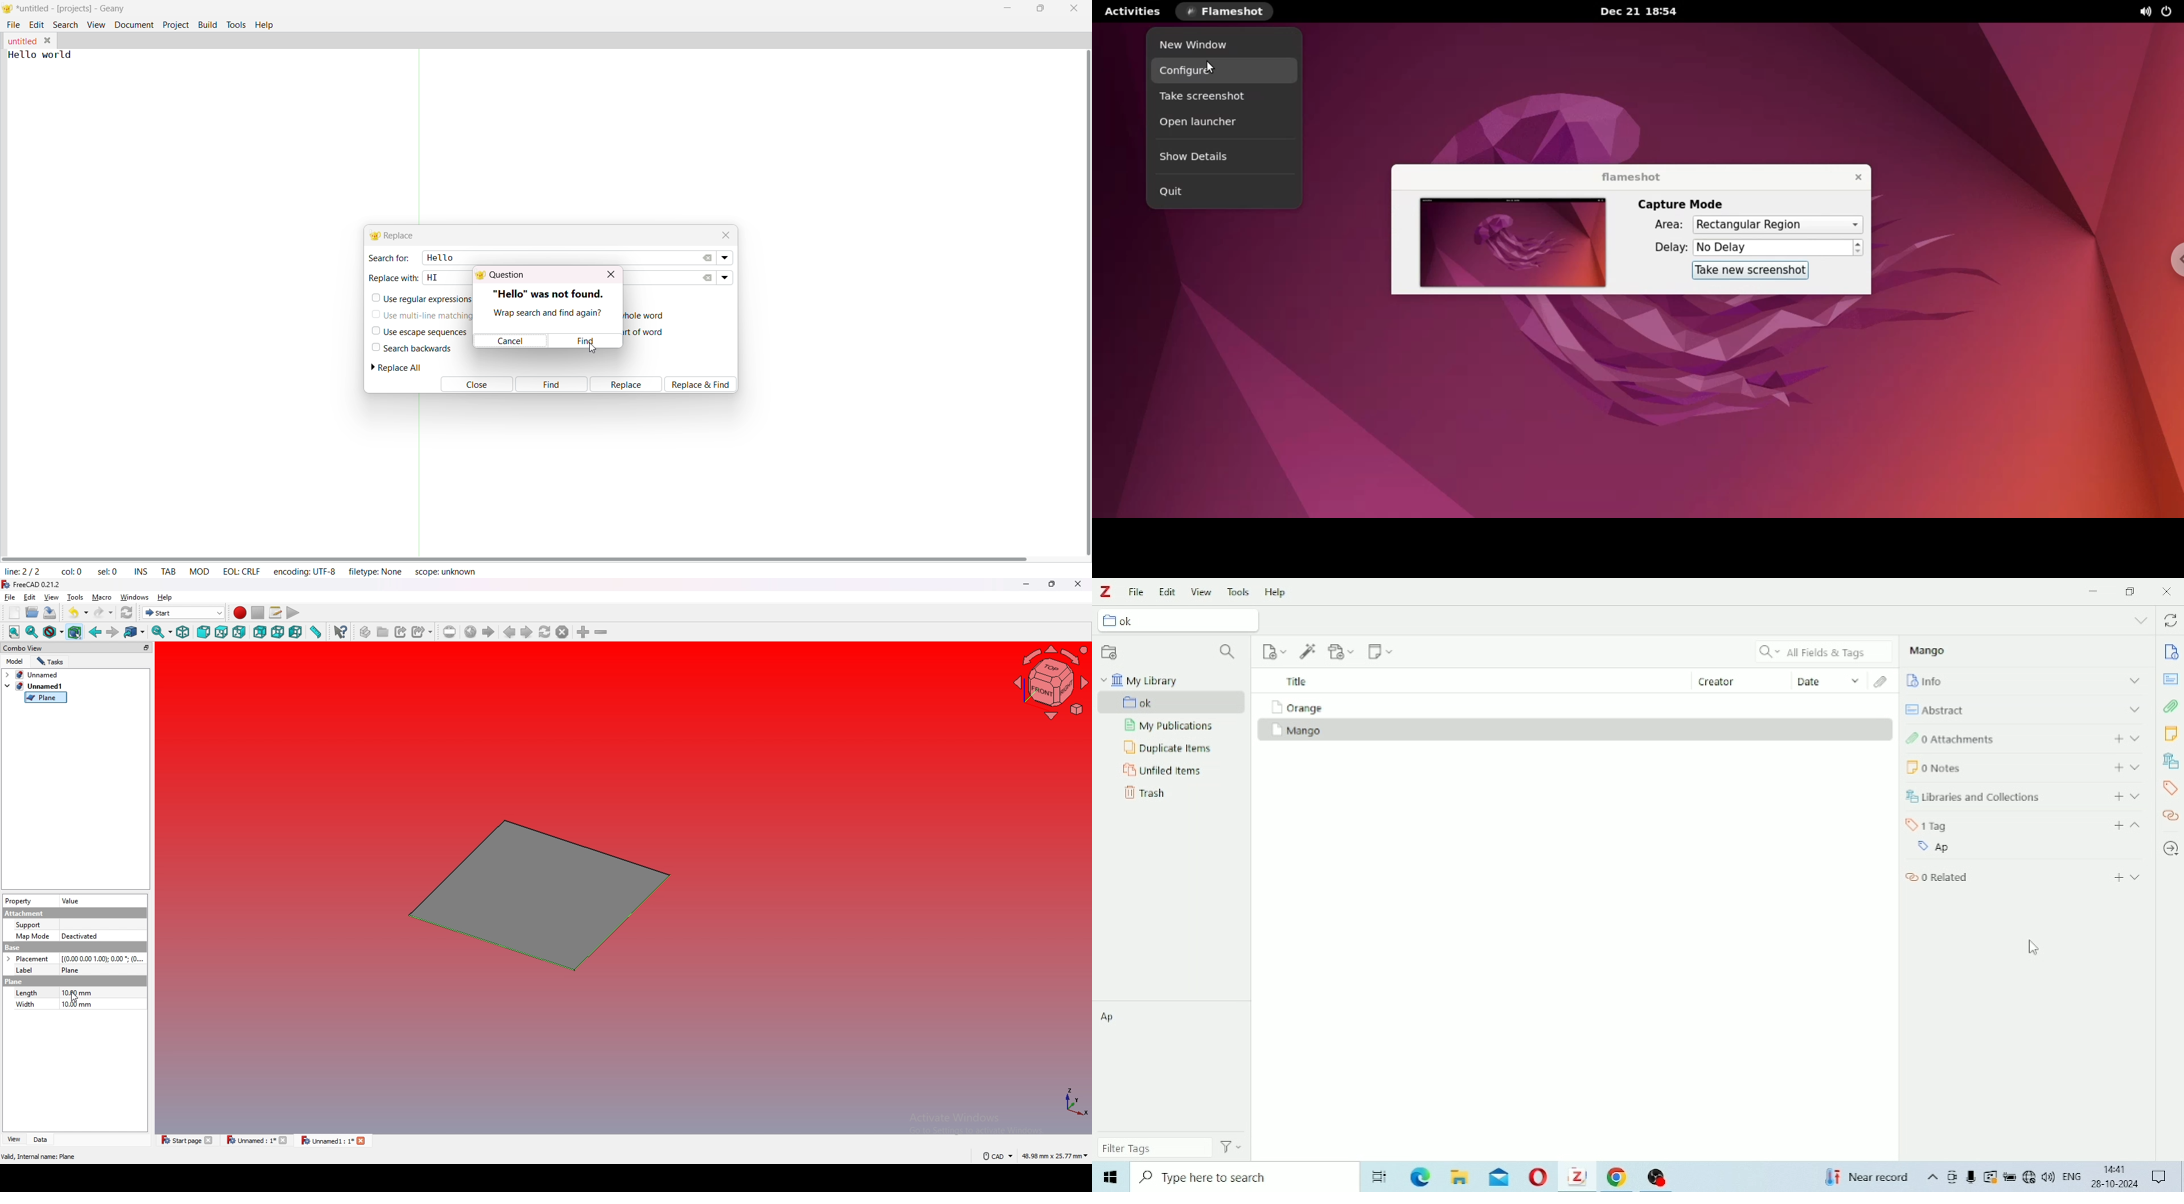  What do you see at coordinates (562, 632) in the screenshot?
I see `stop loading` at bounding box center [562, 632].